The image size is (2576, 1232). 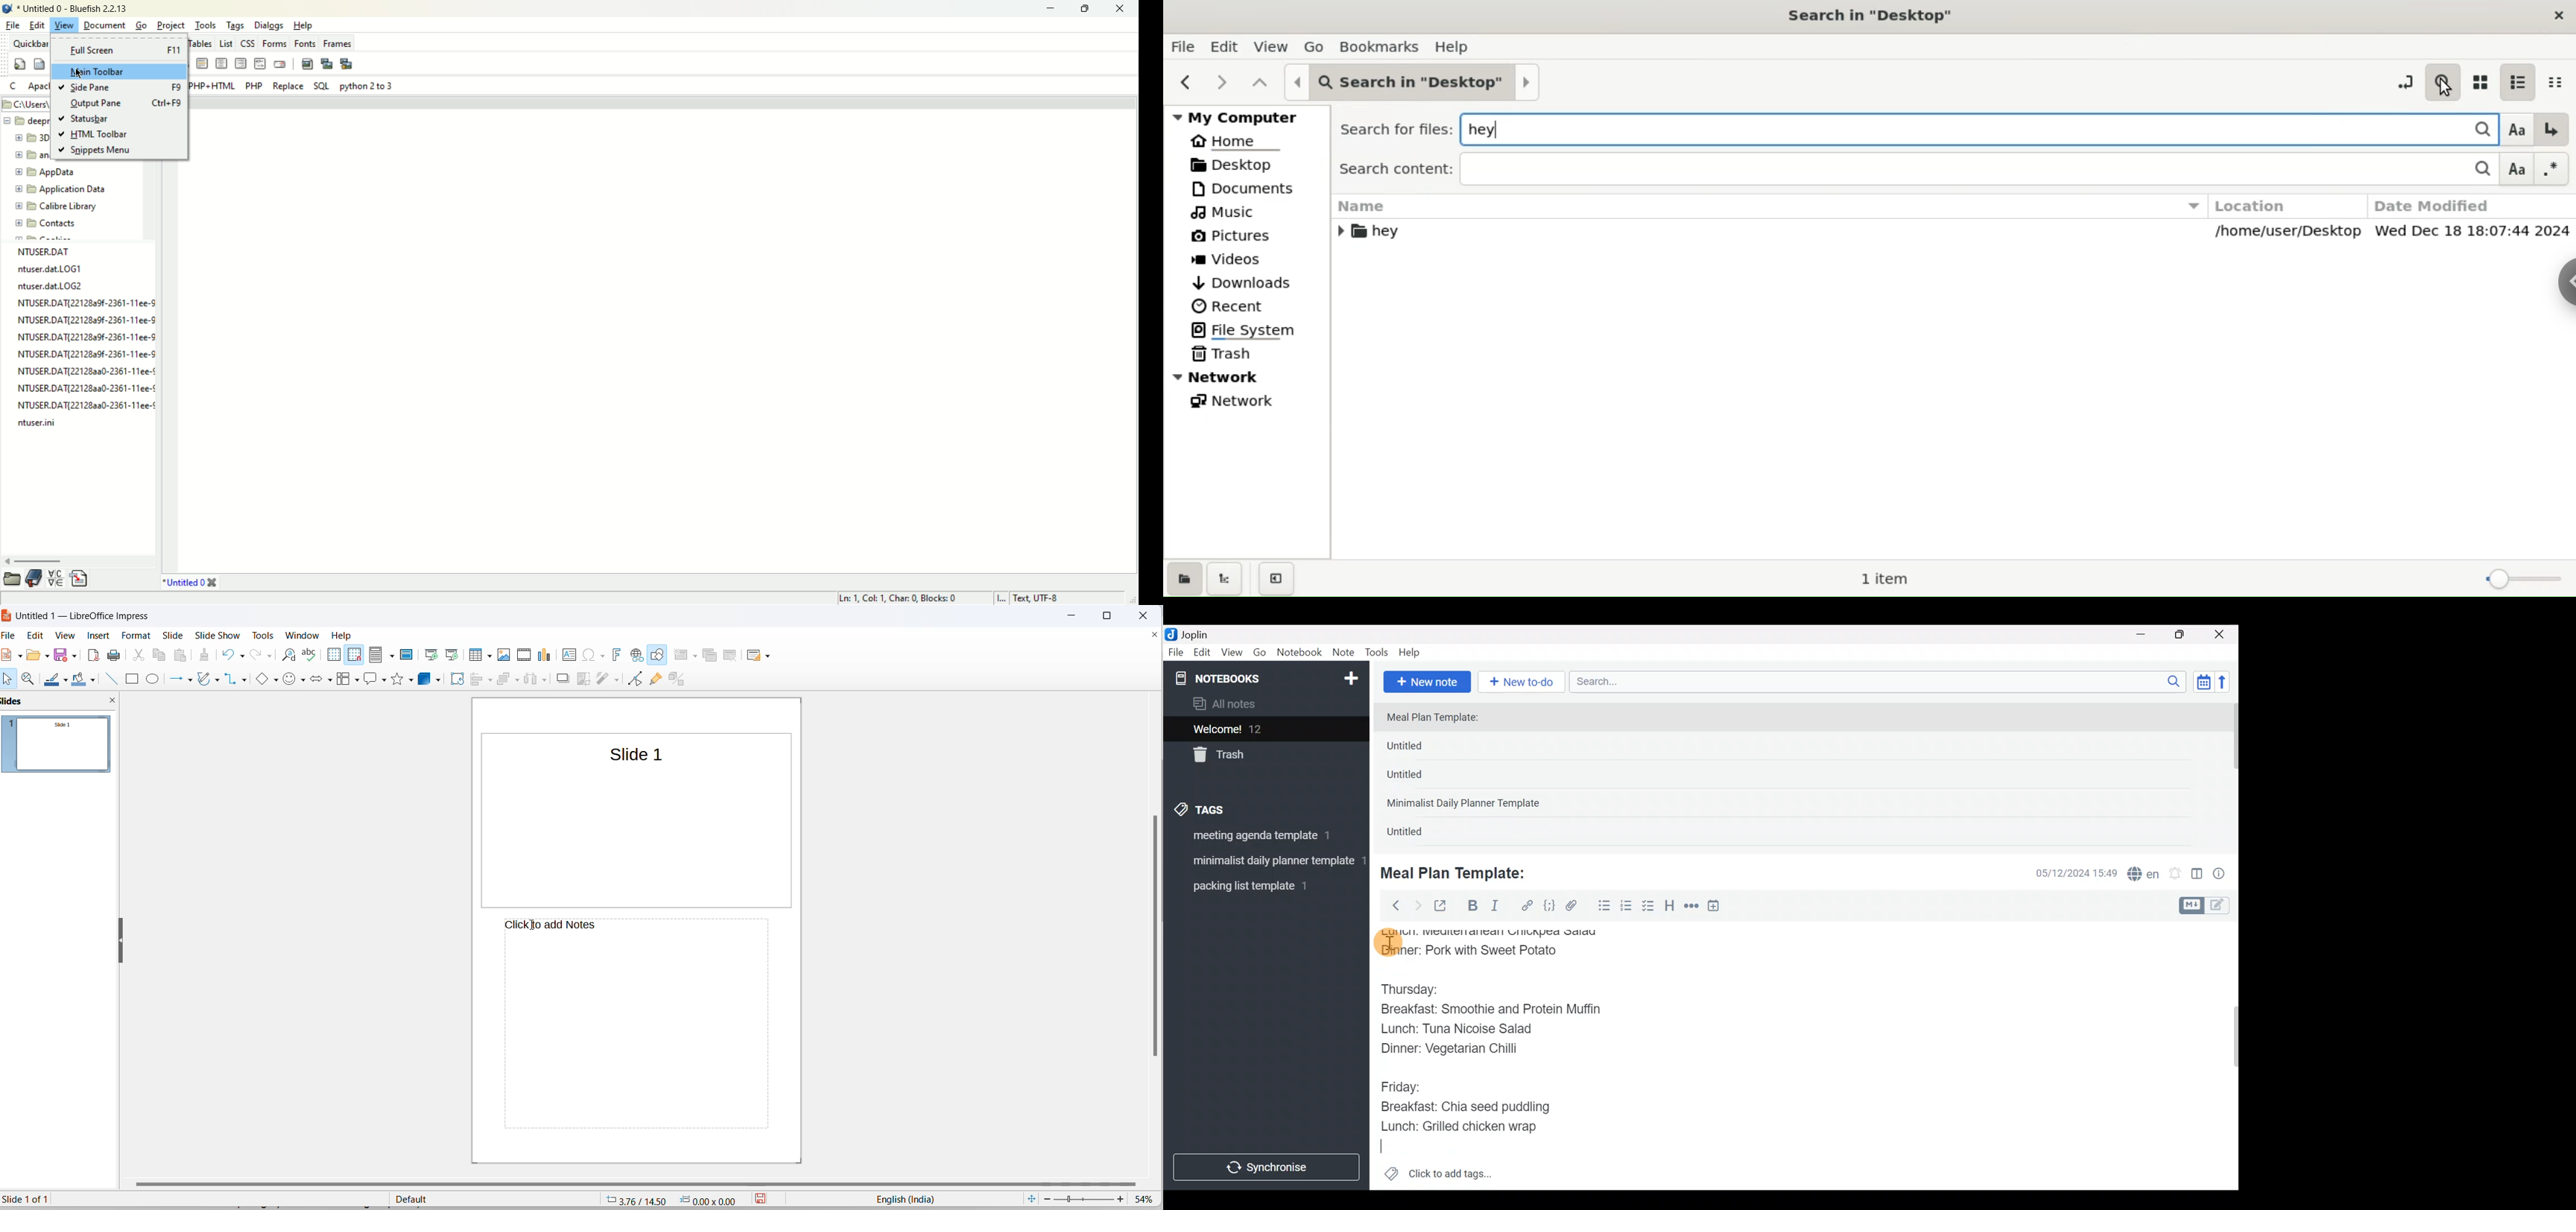 I want to click on undo options, so click(x=242, y=655).